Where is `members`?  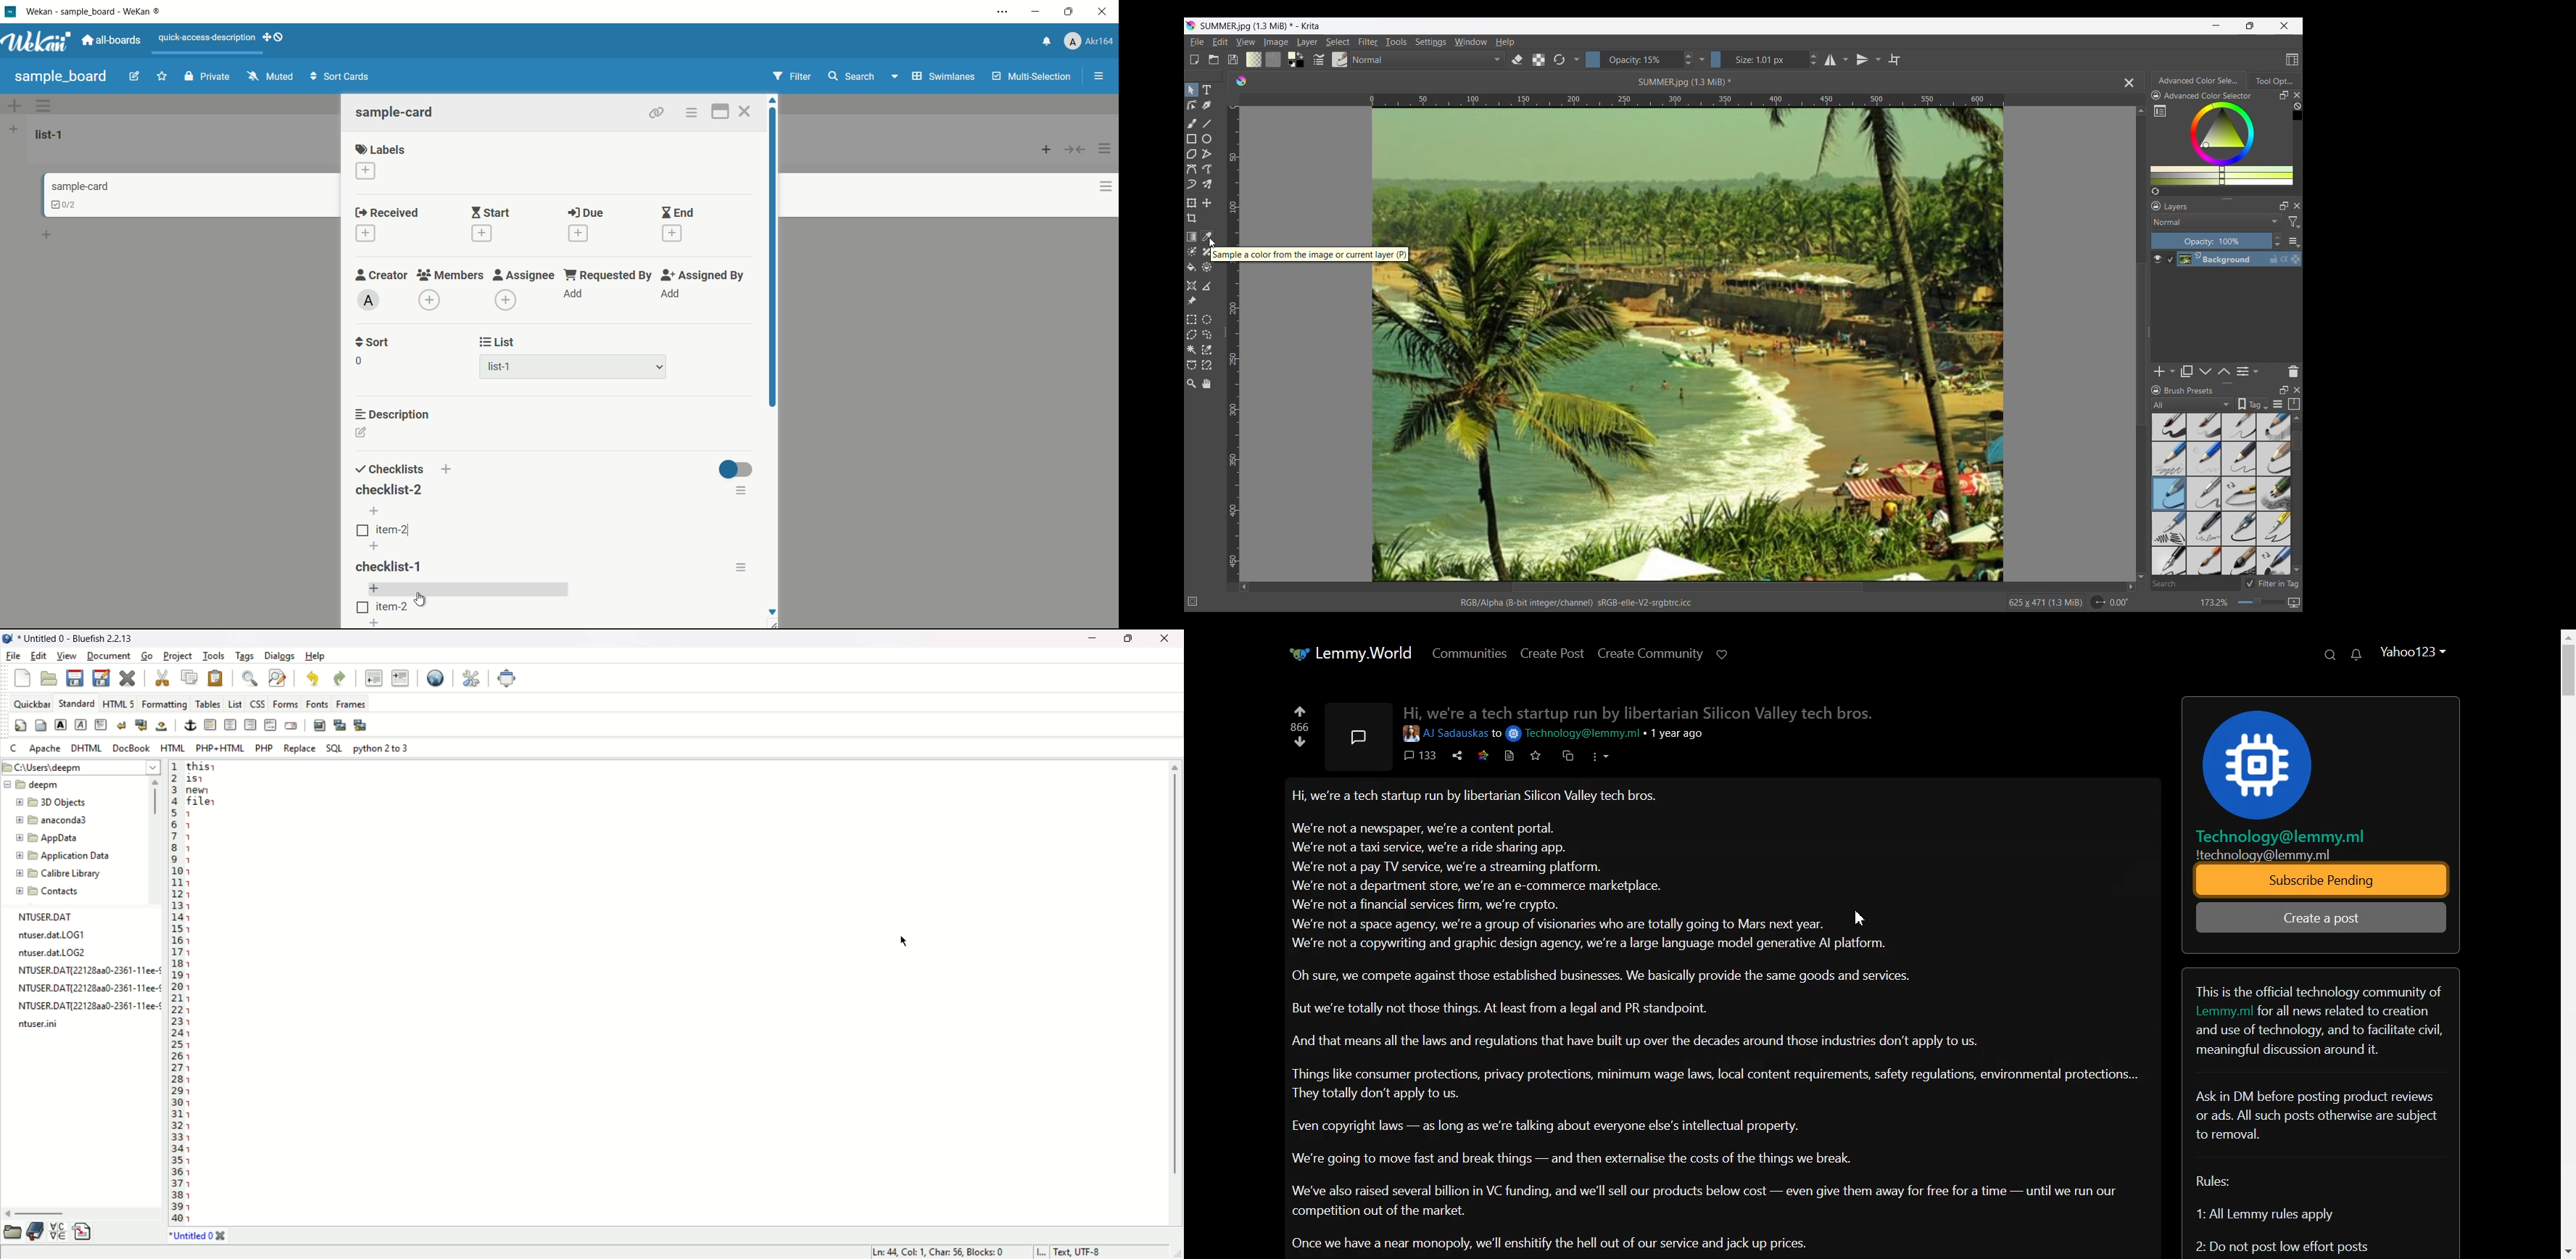 members is located at coordinates (449, 276).